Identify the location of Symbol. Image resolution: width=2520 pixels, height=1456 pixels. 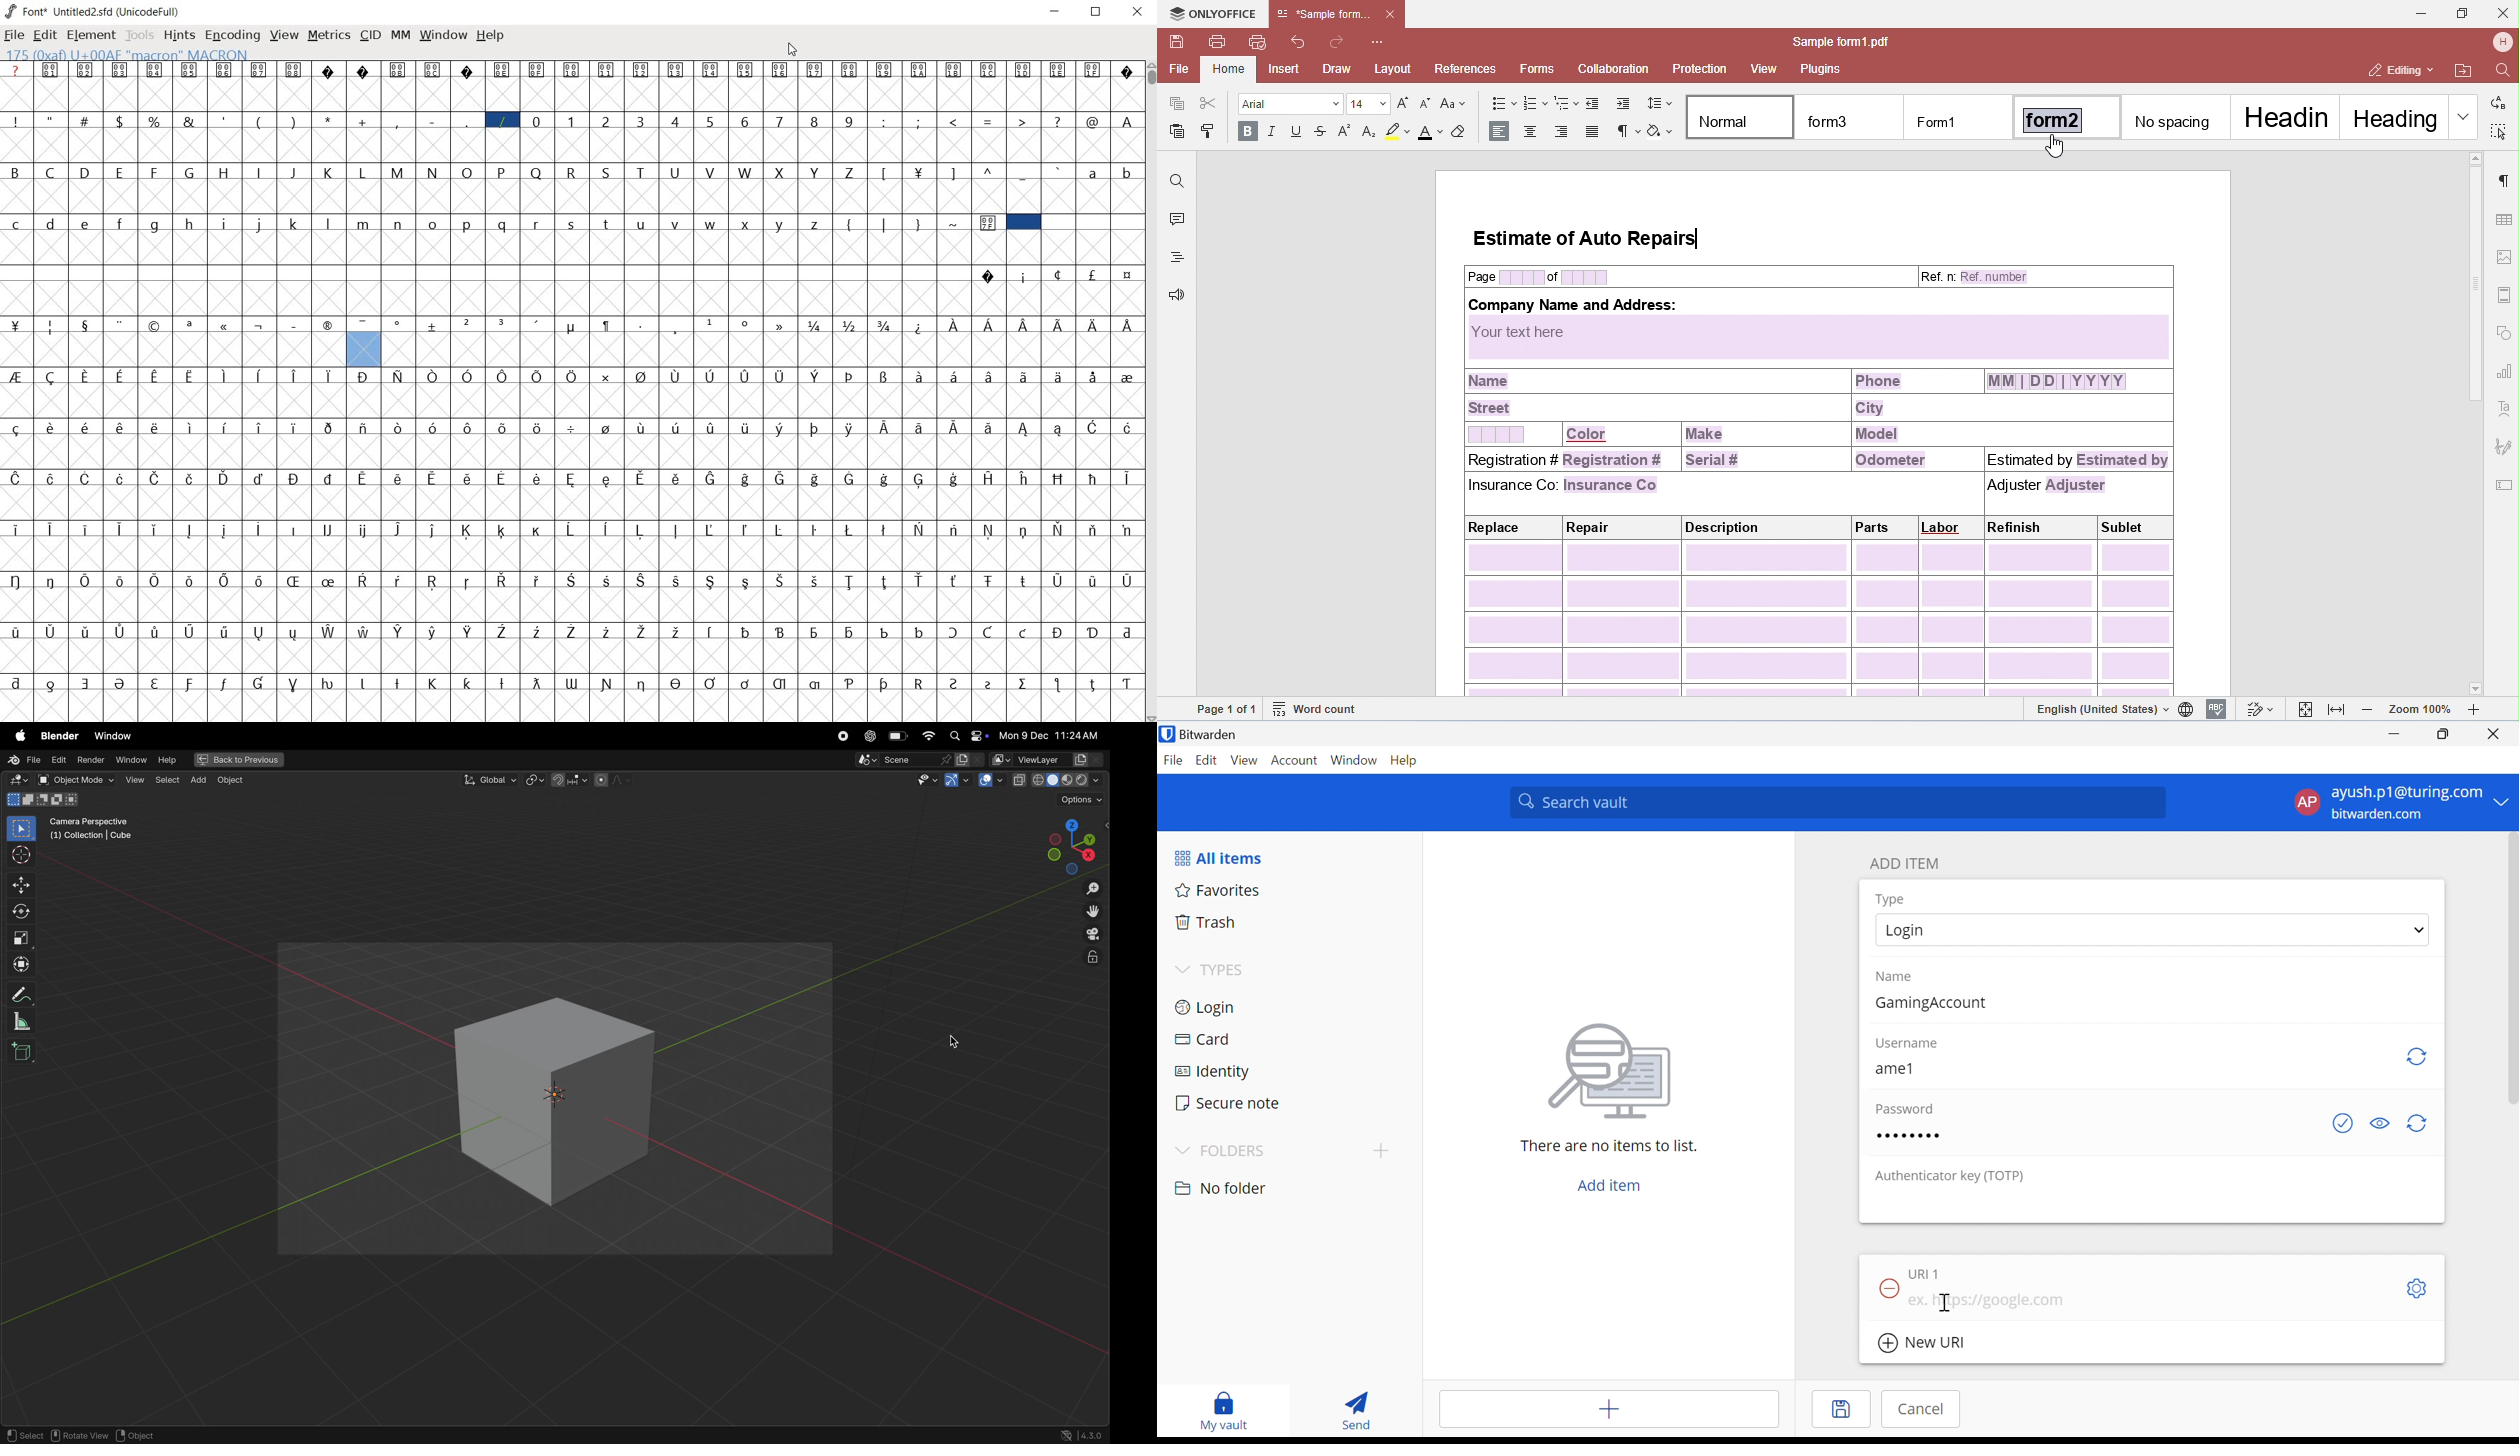
(572, 531).